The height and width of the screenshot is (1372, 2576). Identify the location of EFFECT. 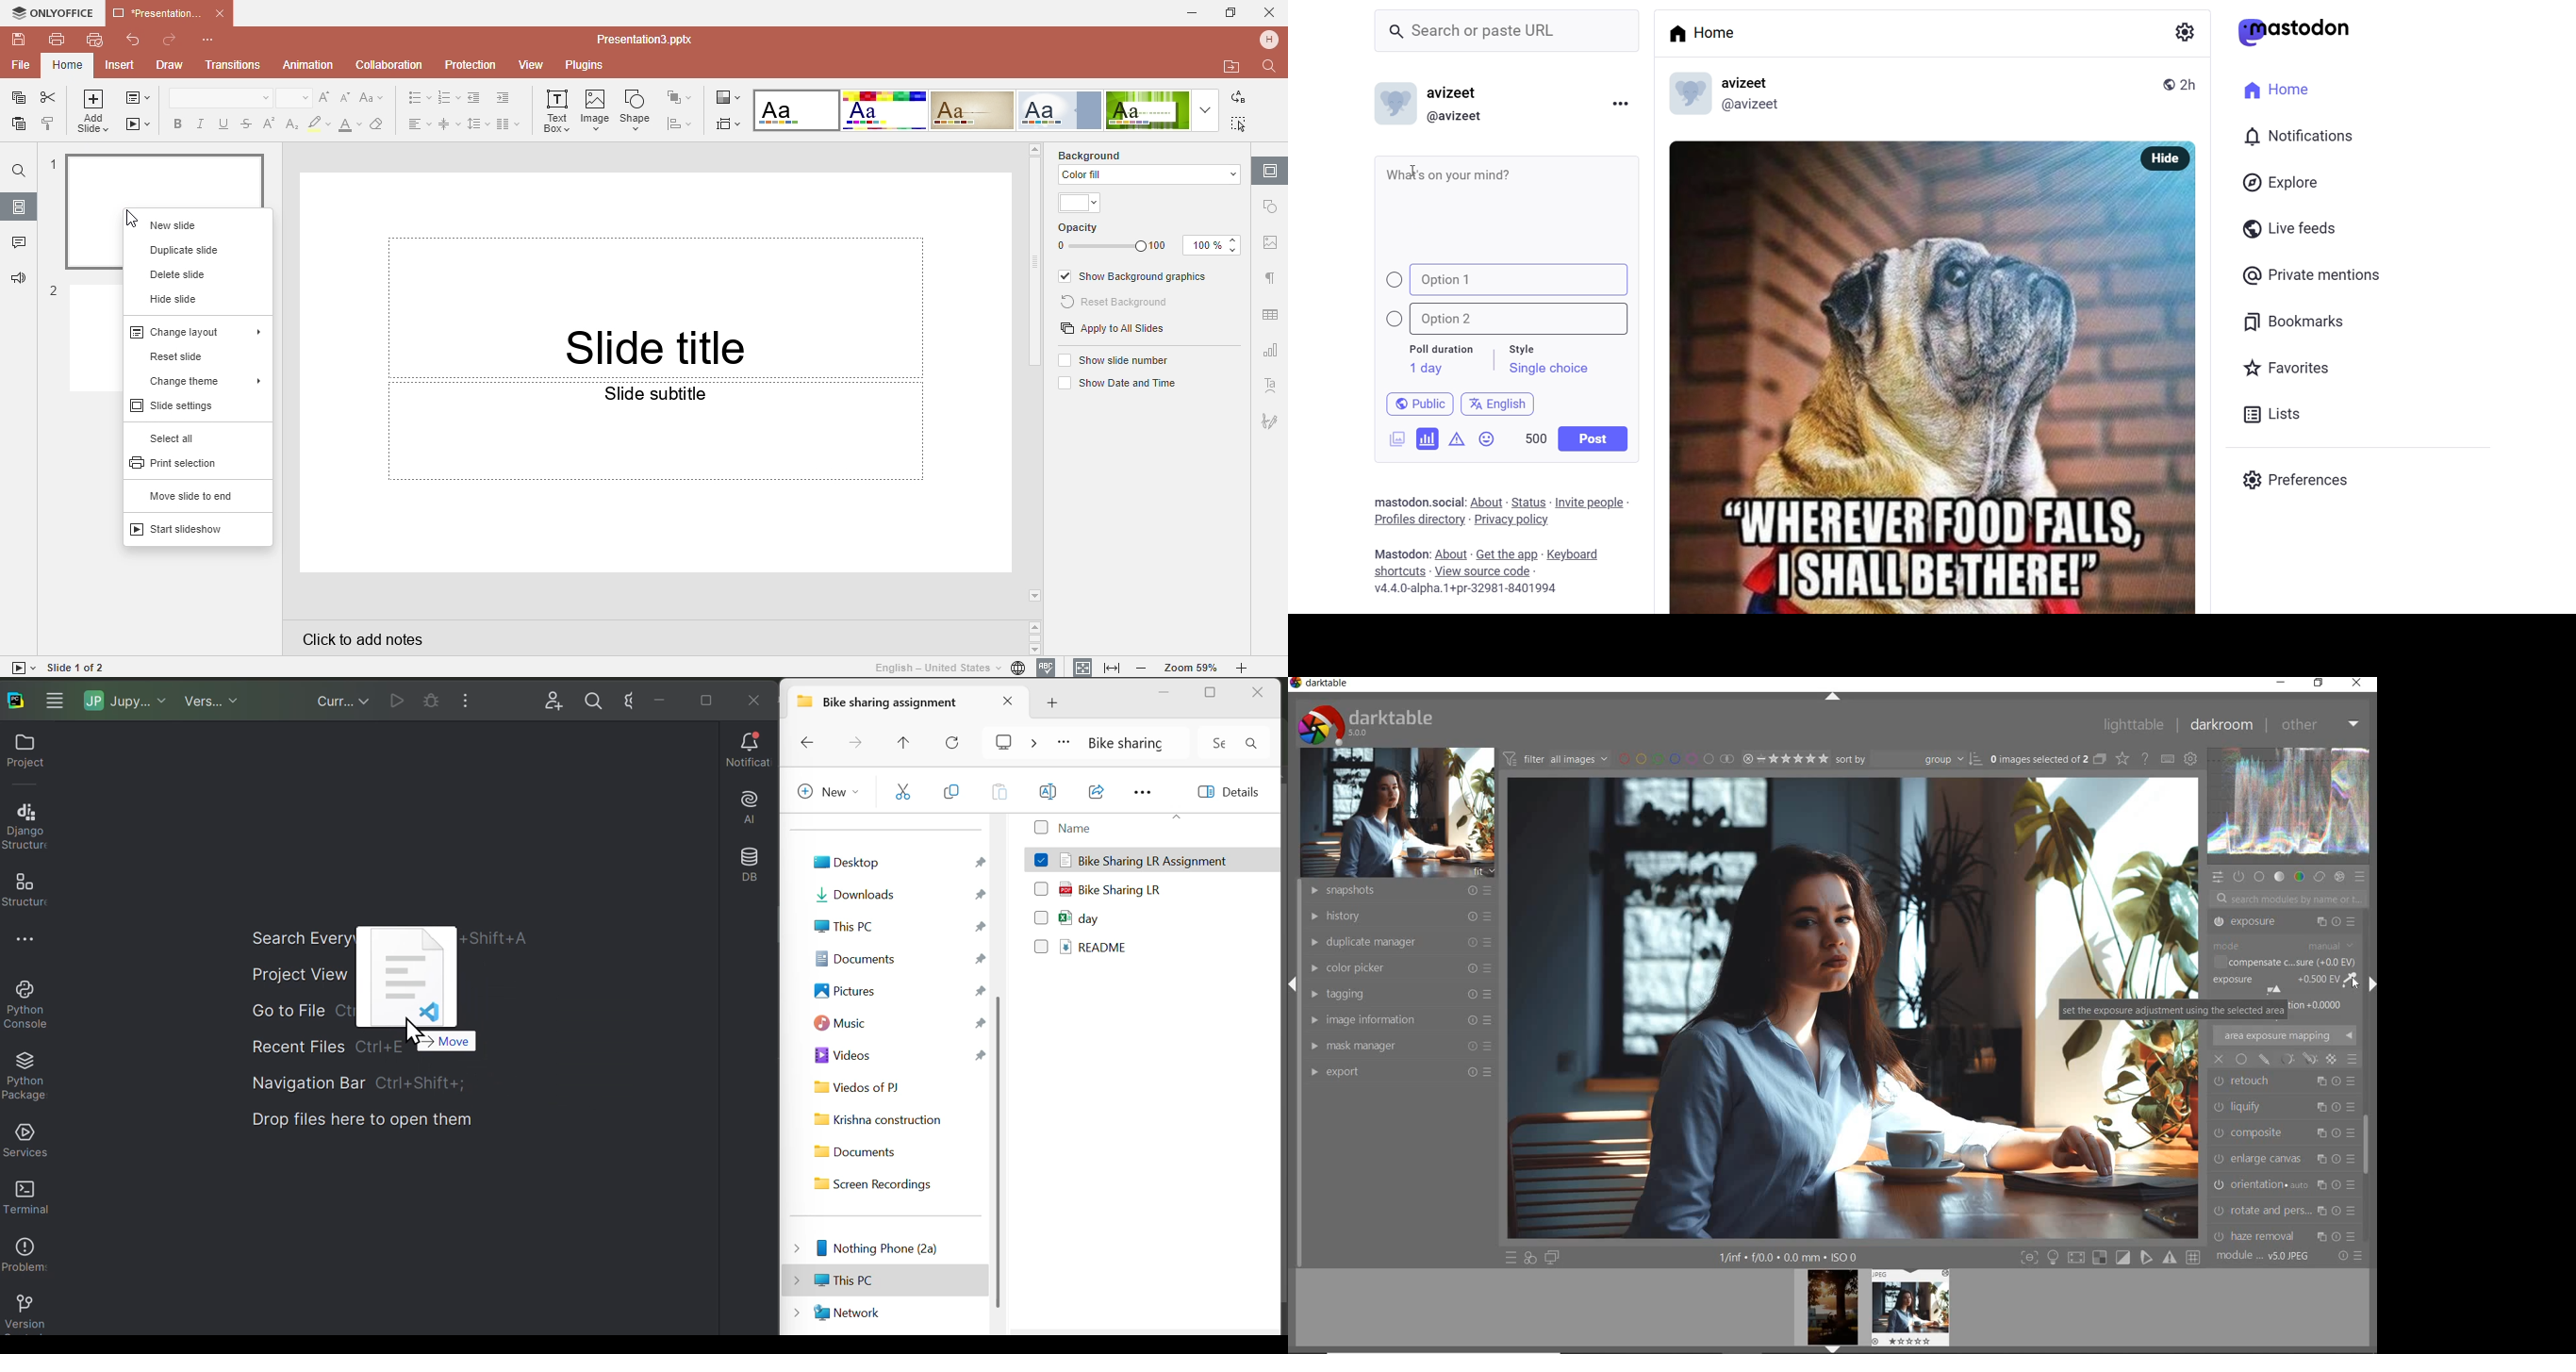
(2339, 877).